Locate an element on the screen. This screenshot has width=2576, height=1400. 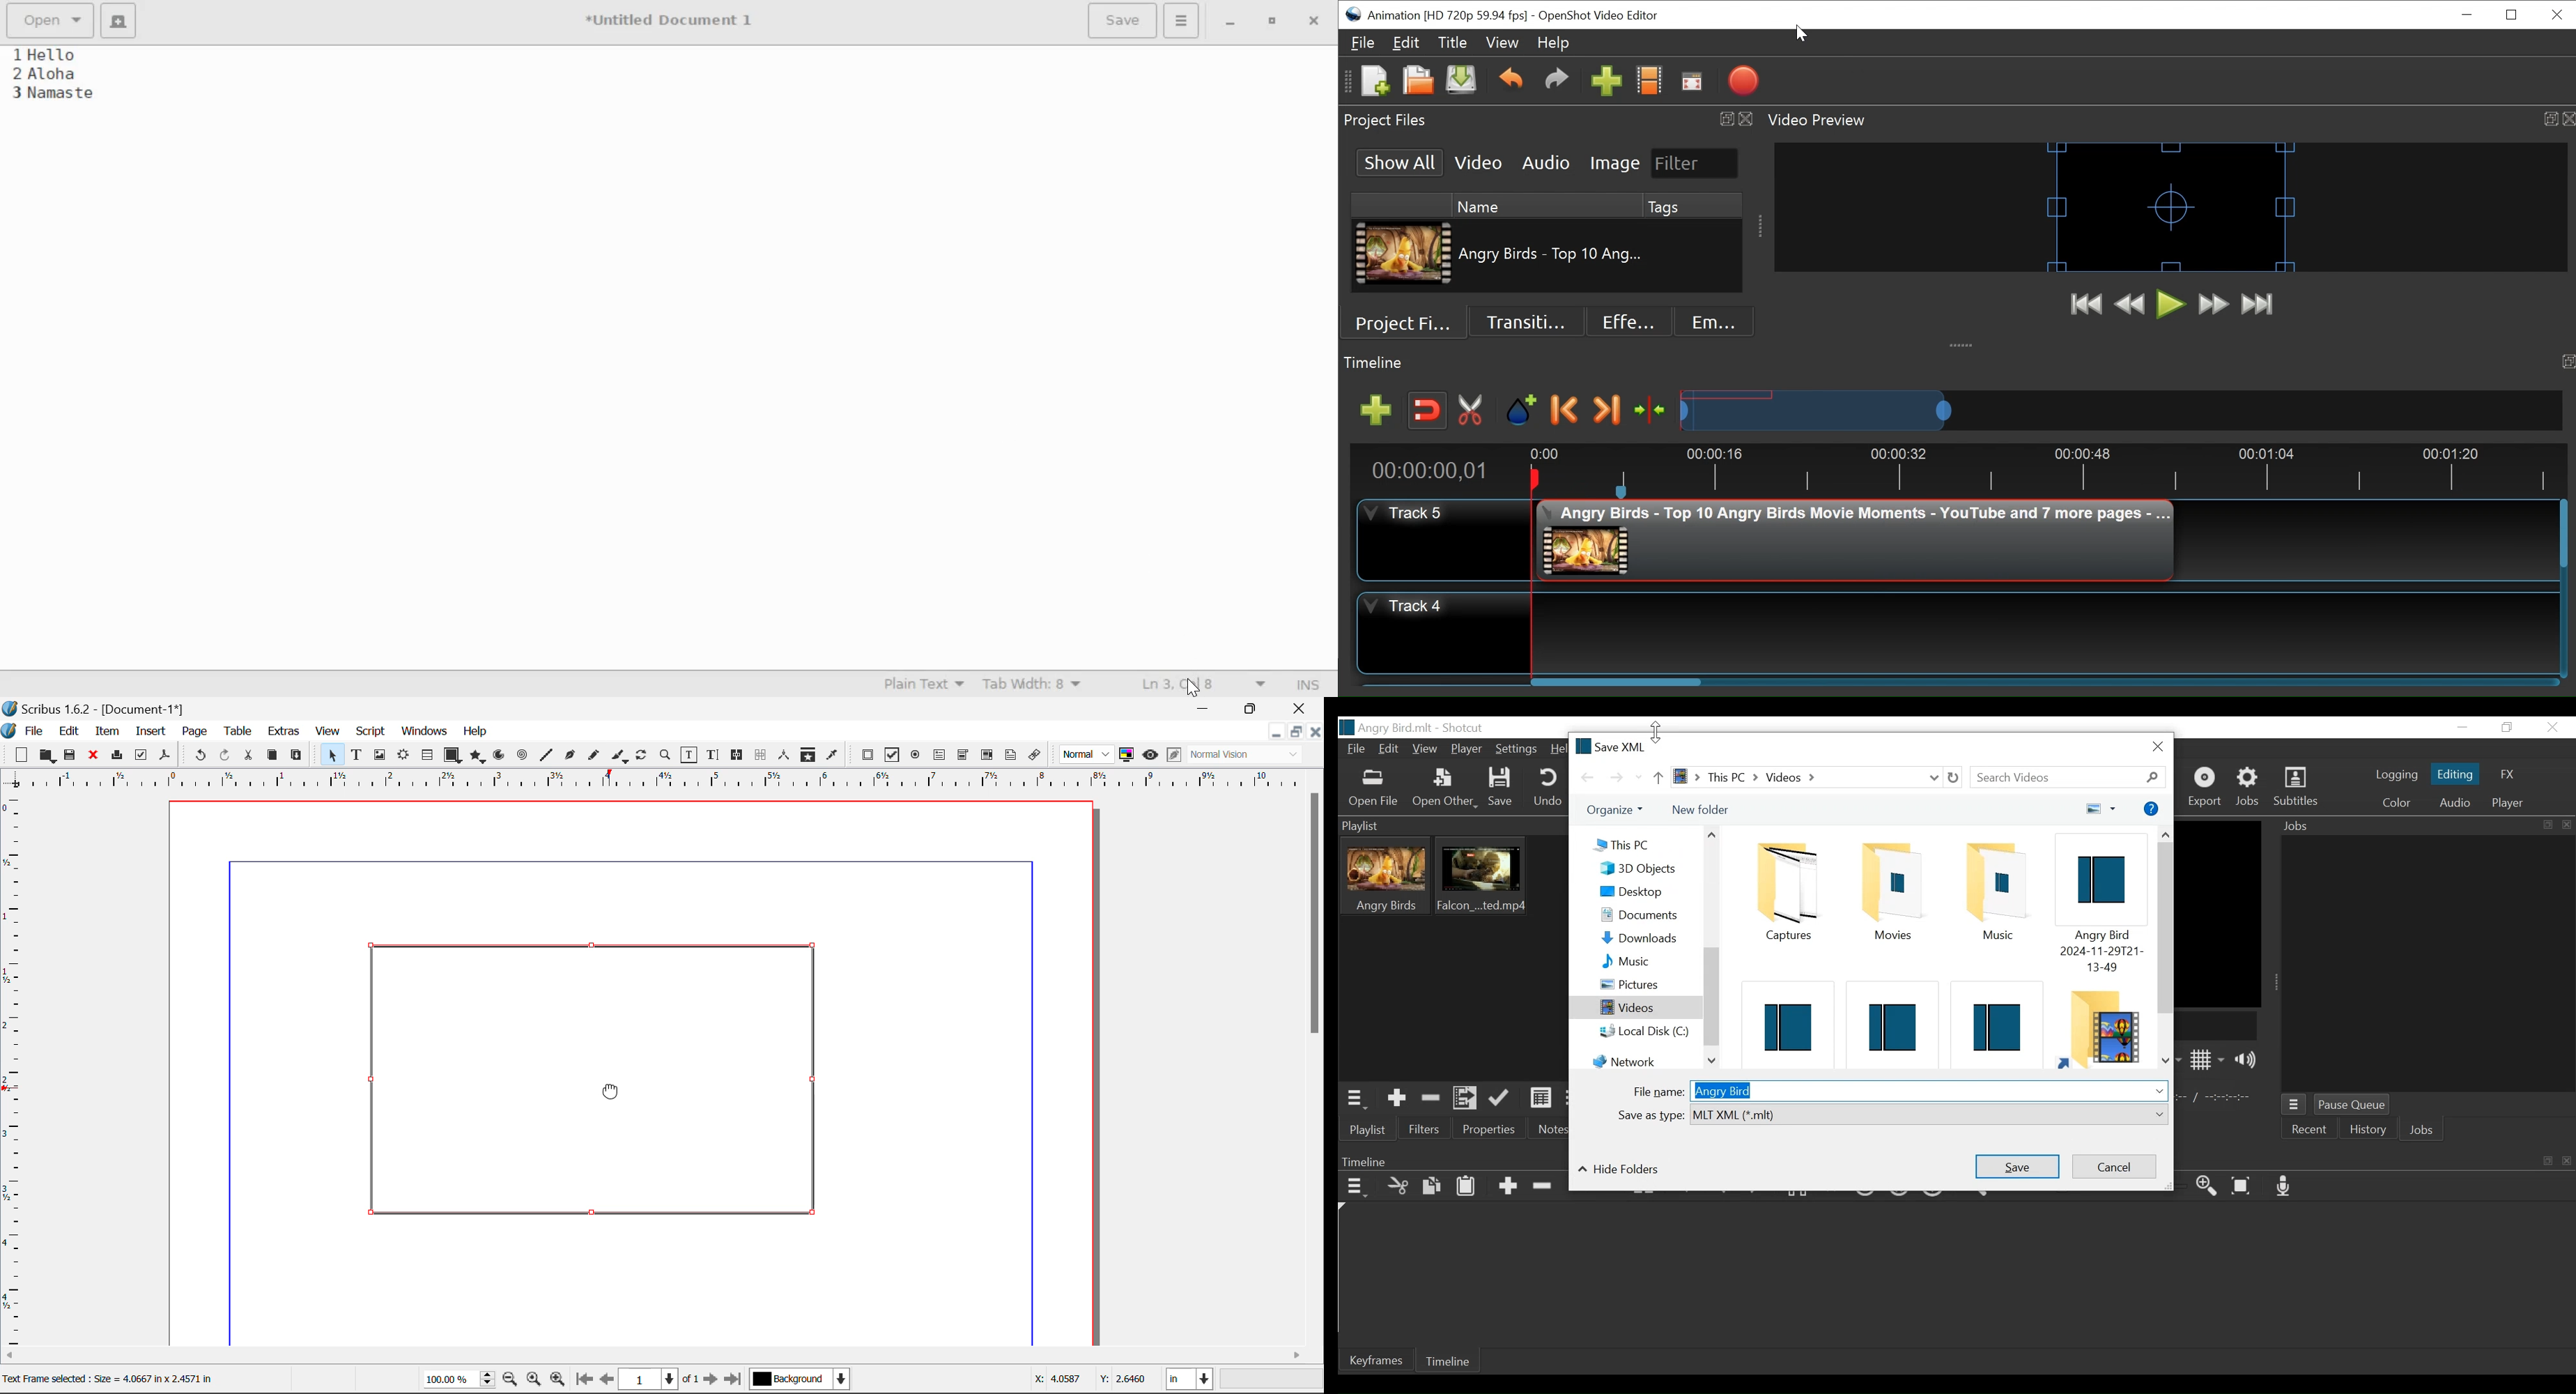
Save is located at coordinates (1120, 20).